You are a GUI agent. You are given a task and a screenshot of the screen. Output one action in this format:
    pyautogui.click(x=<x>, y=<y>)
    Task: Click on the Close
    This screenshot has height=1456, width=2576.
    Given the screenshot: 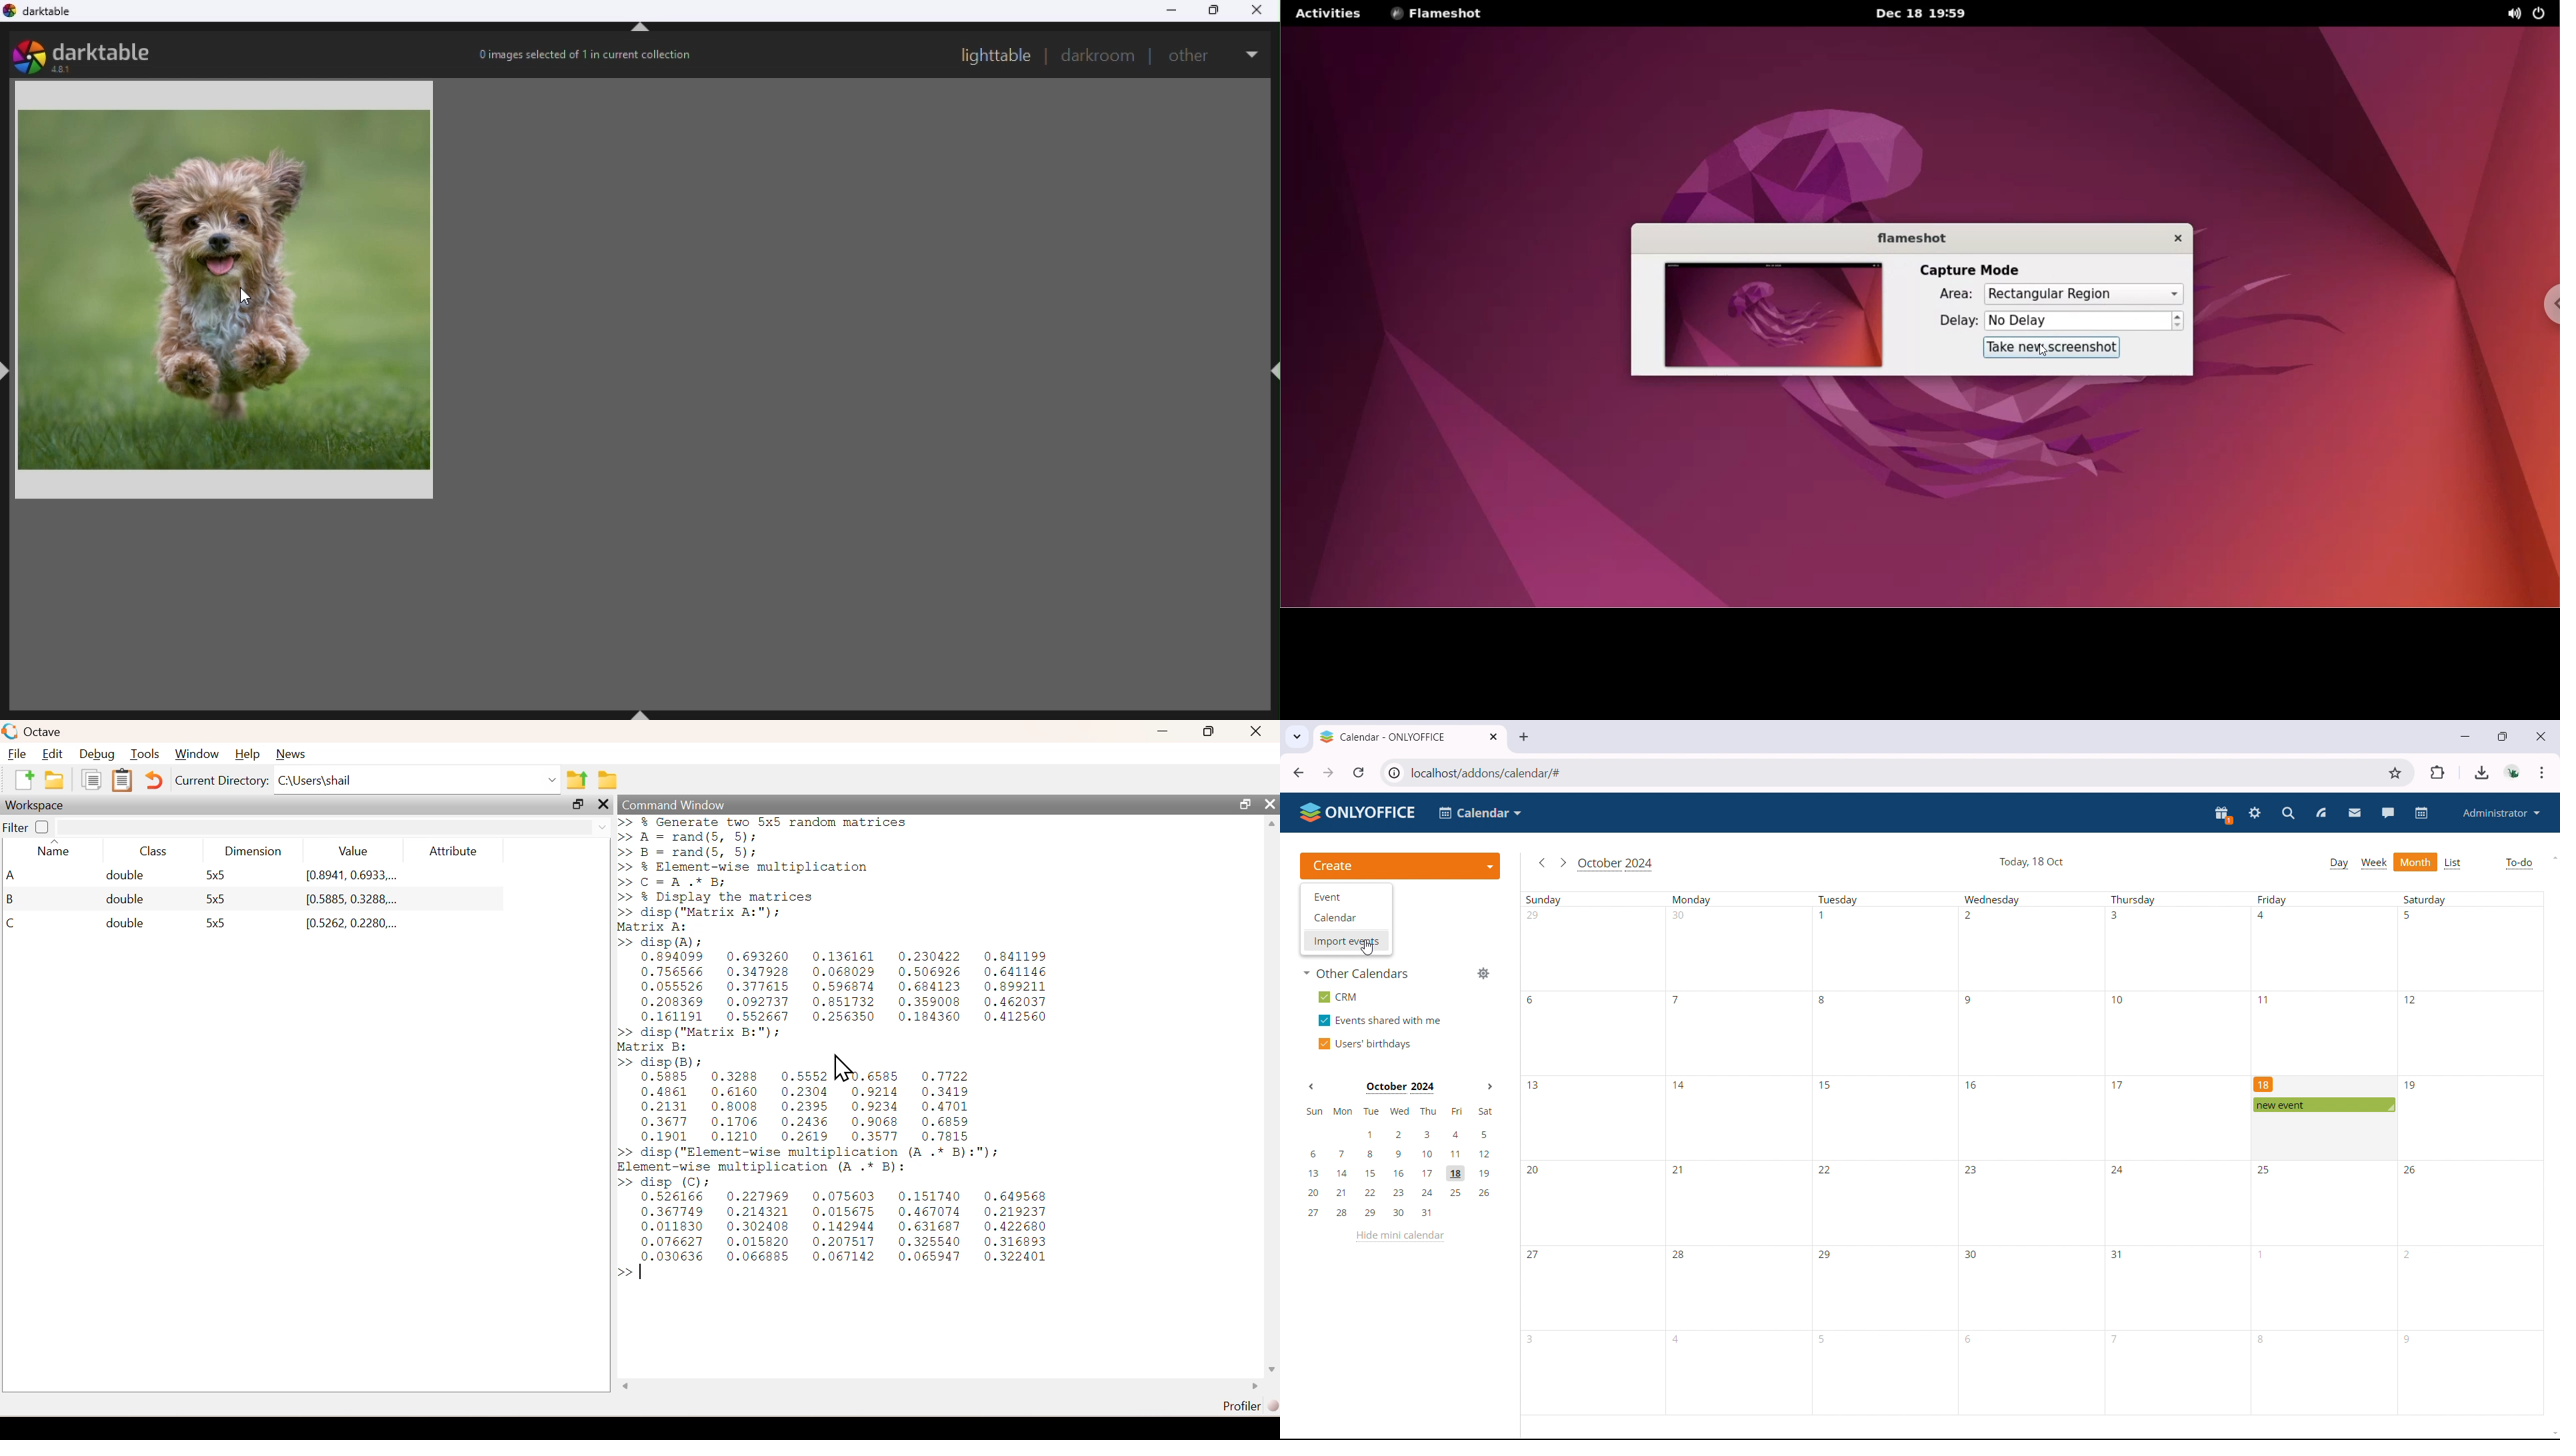 What is the action you would take?
    pyautogui.click(x=1268, y=801)
    